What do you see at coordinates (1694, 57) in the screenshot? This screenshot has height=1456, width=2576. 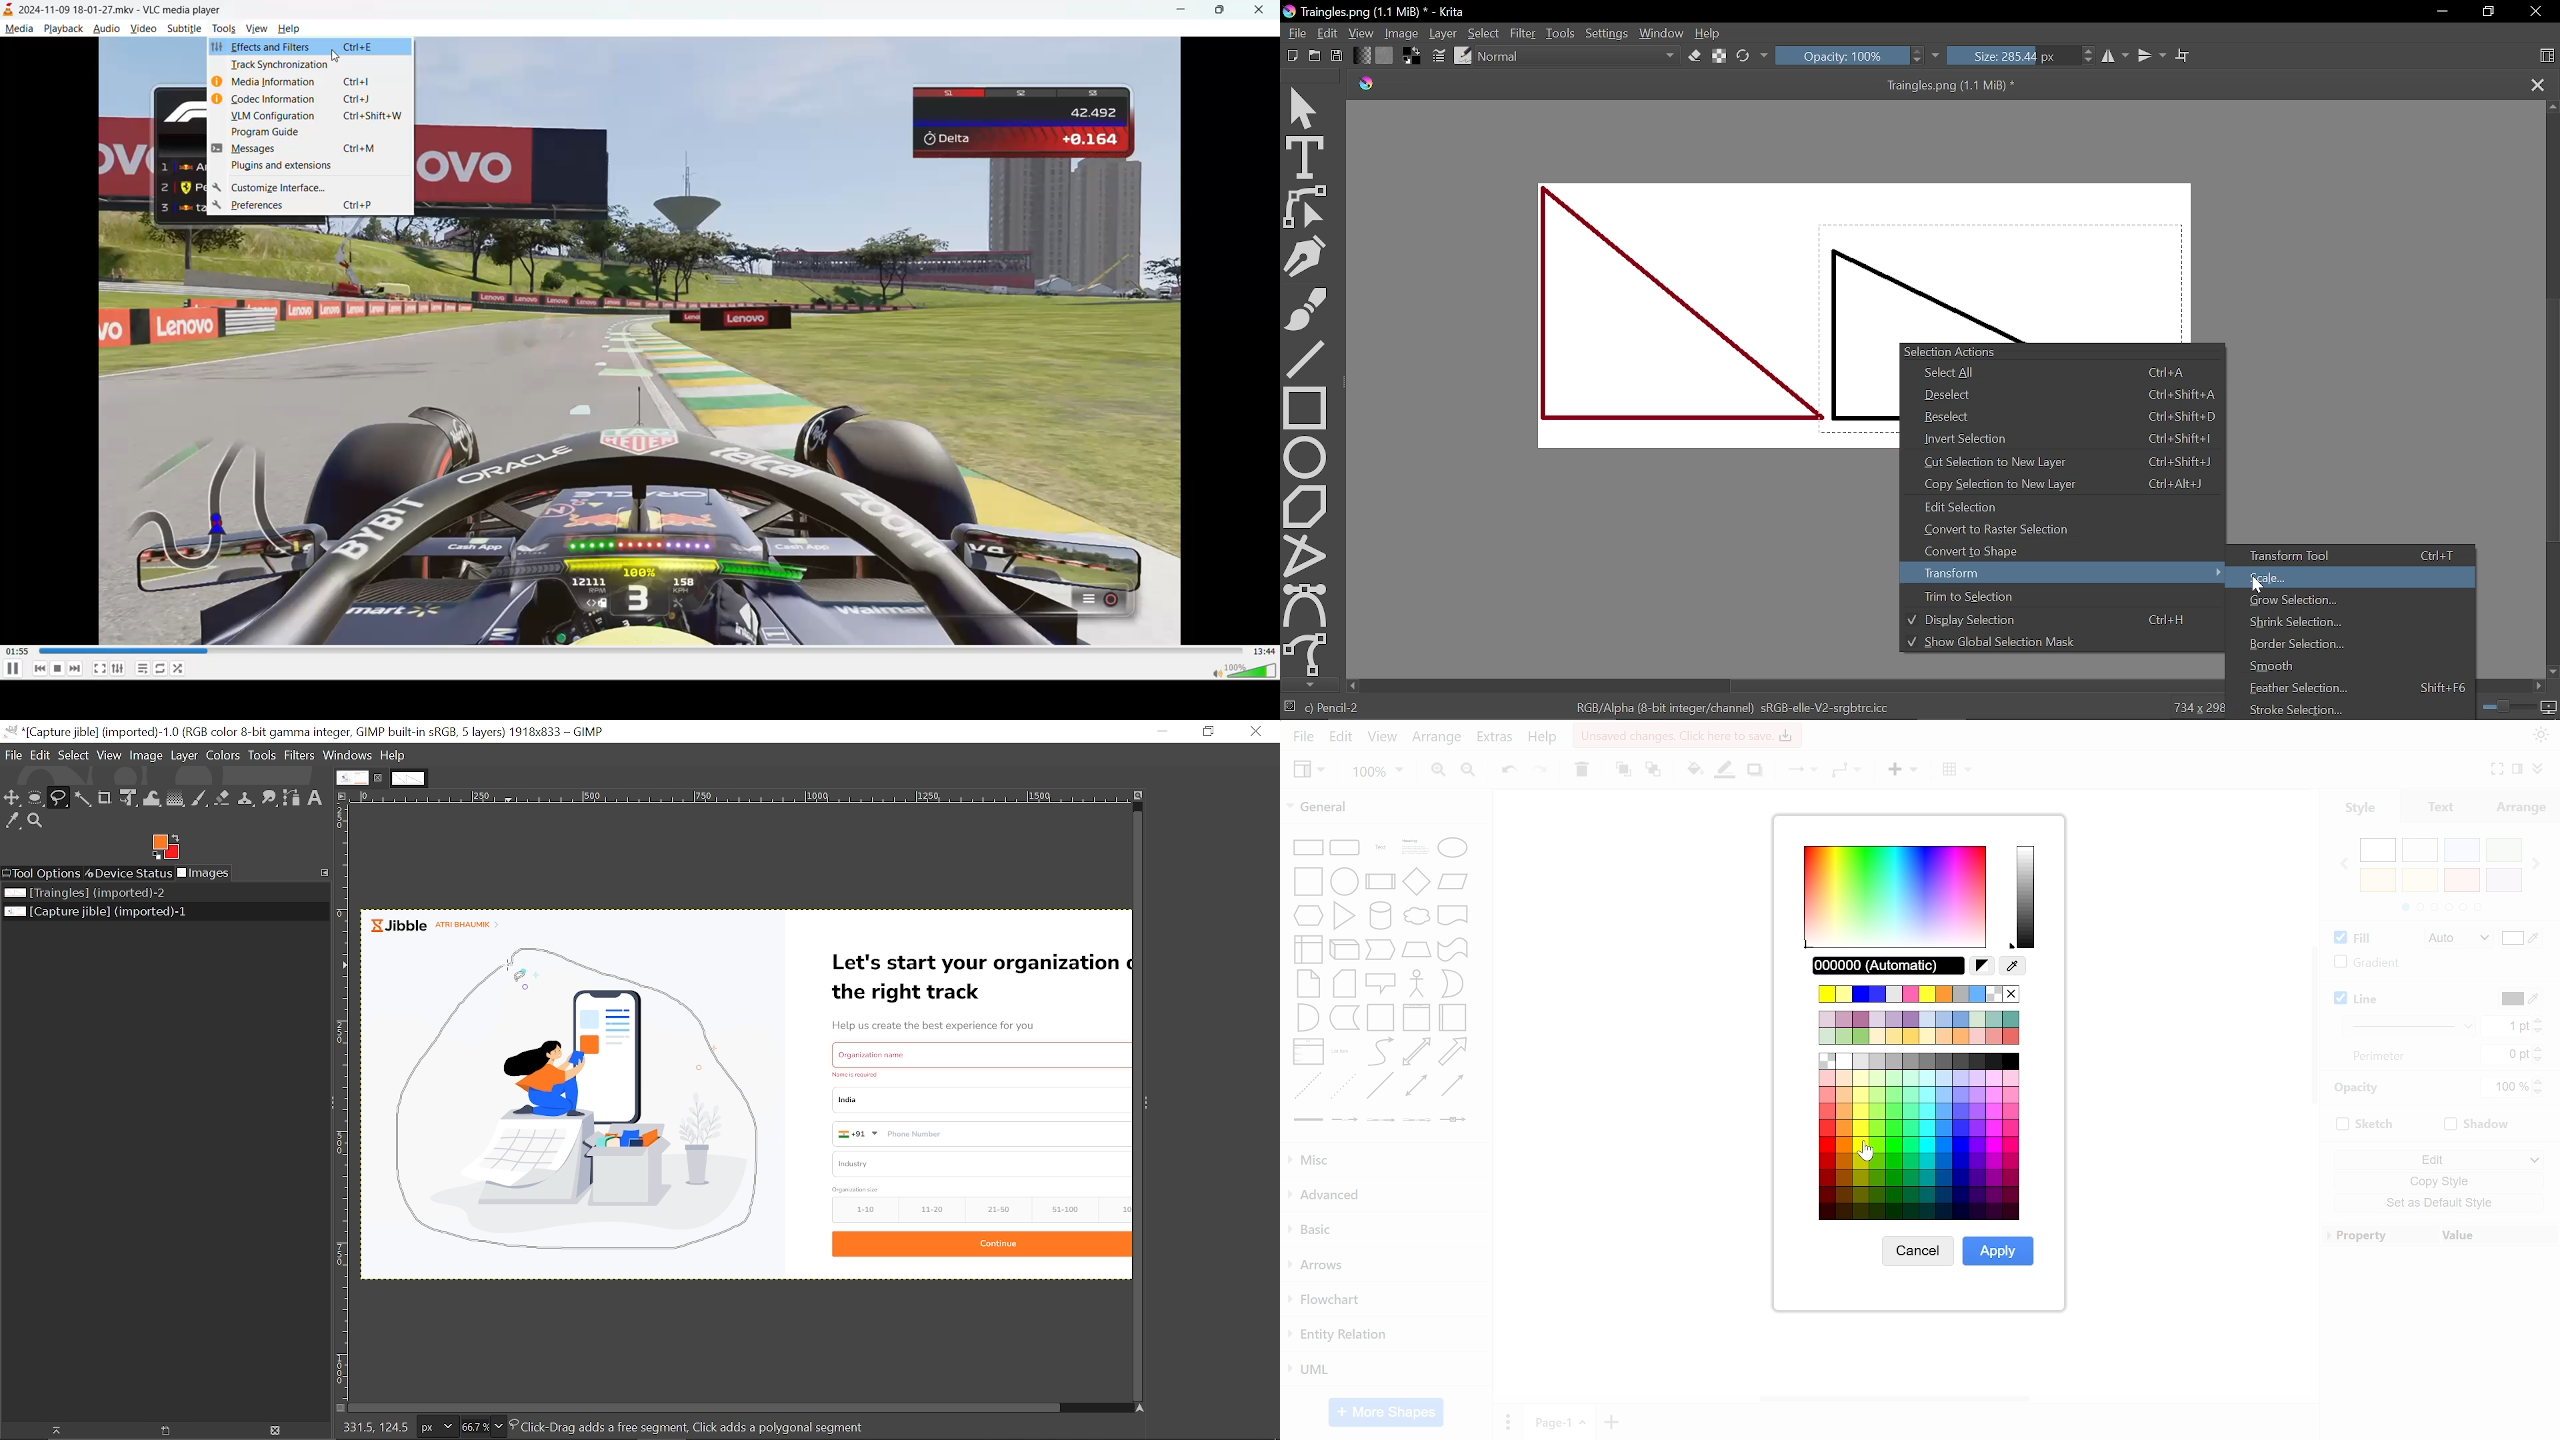 I see `Eraser` at bounding box center [1694, 57].